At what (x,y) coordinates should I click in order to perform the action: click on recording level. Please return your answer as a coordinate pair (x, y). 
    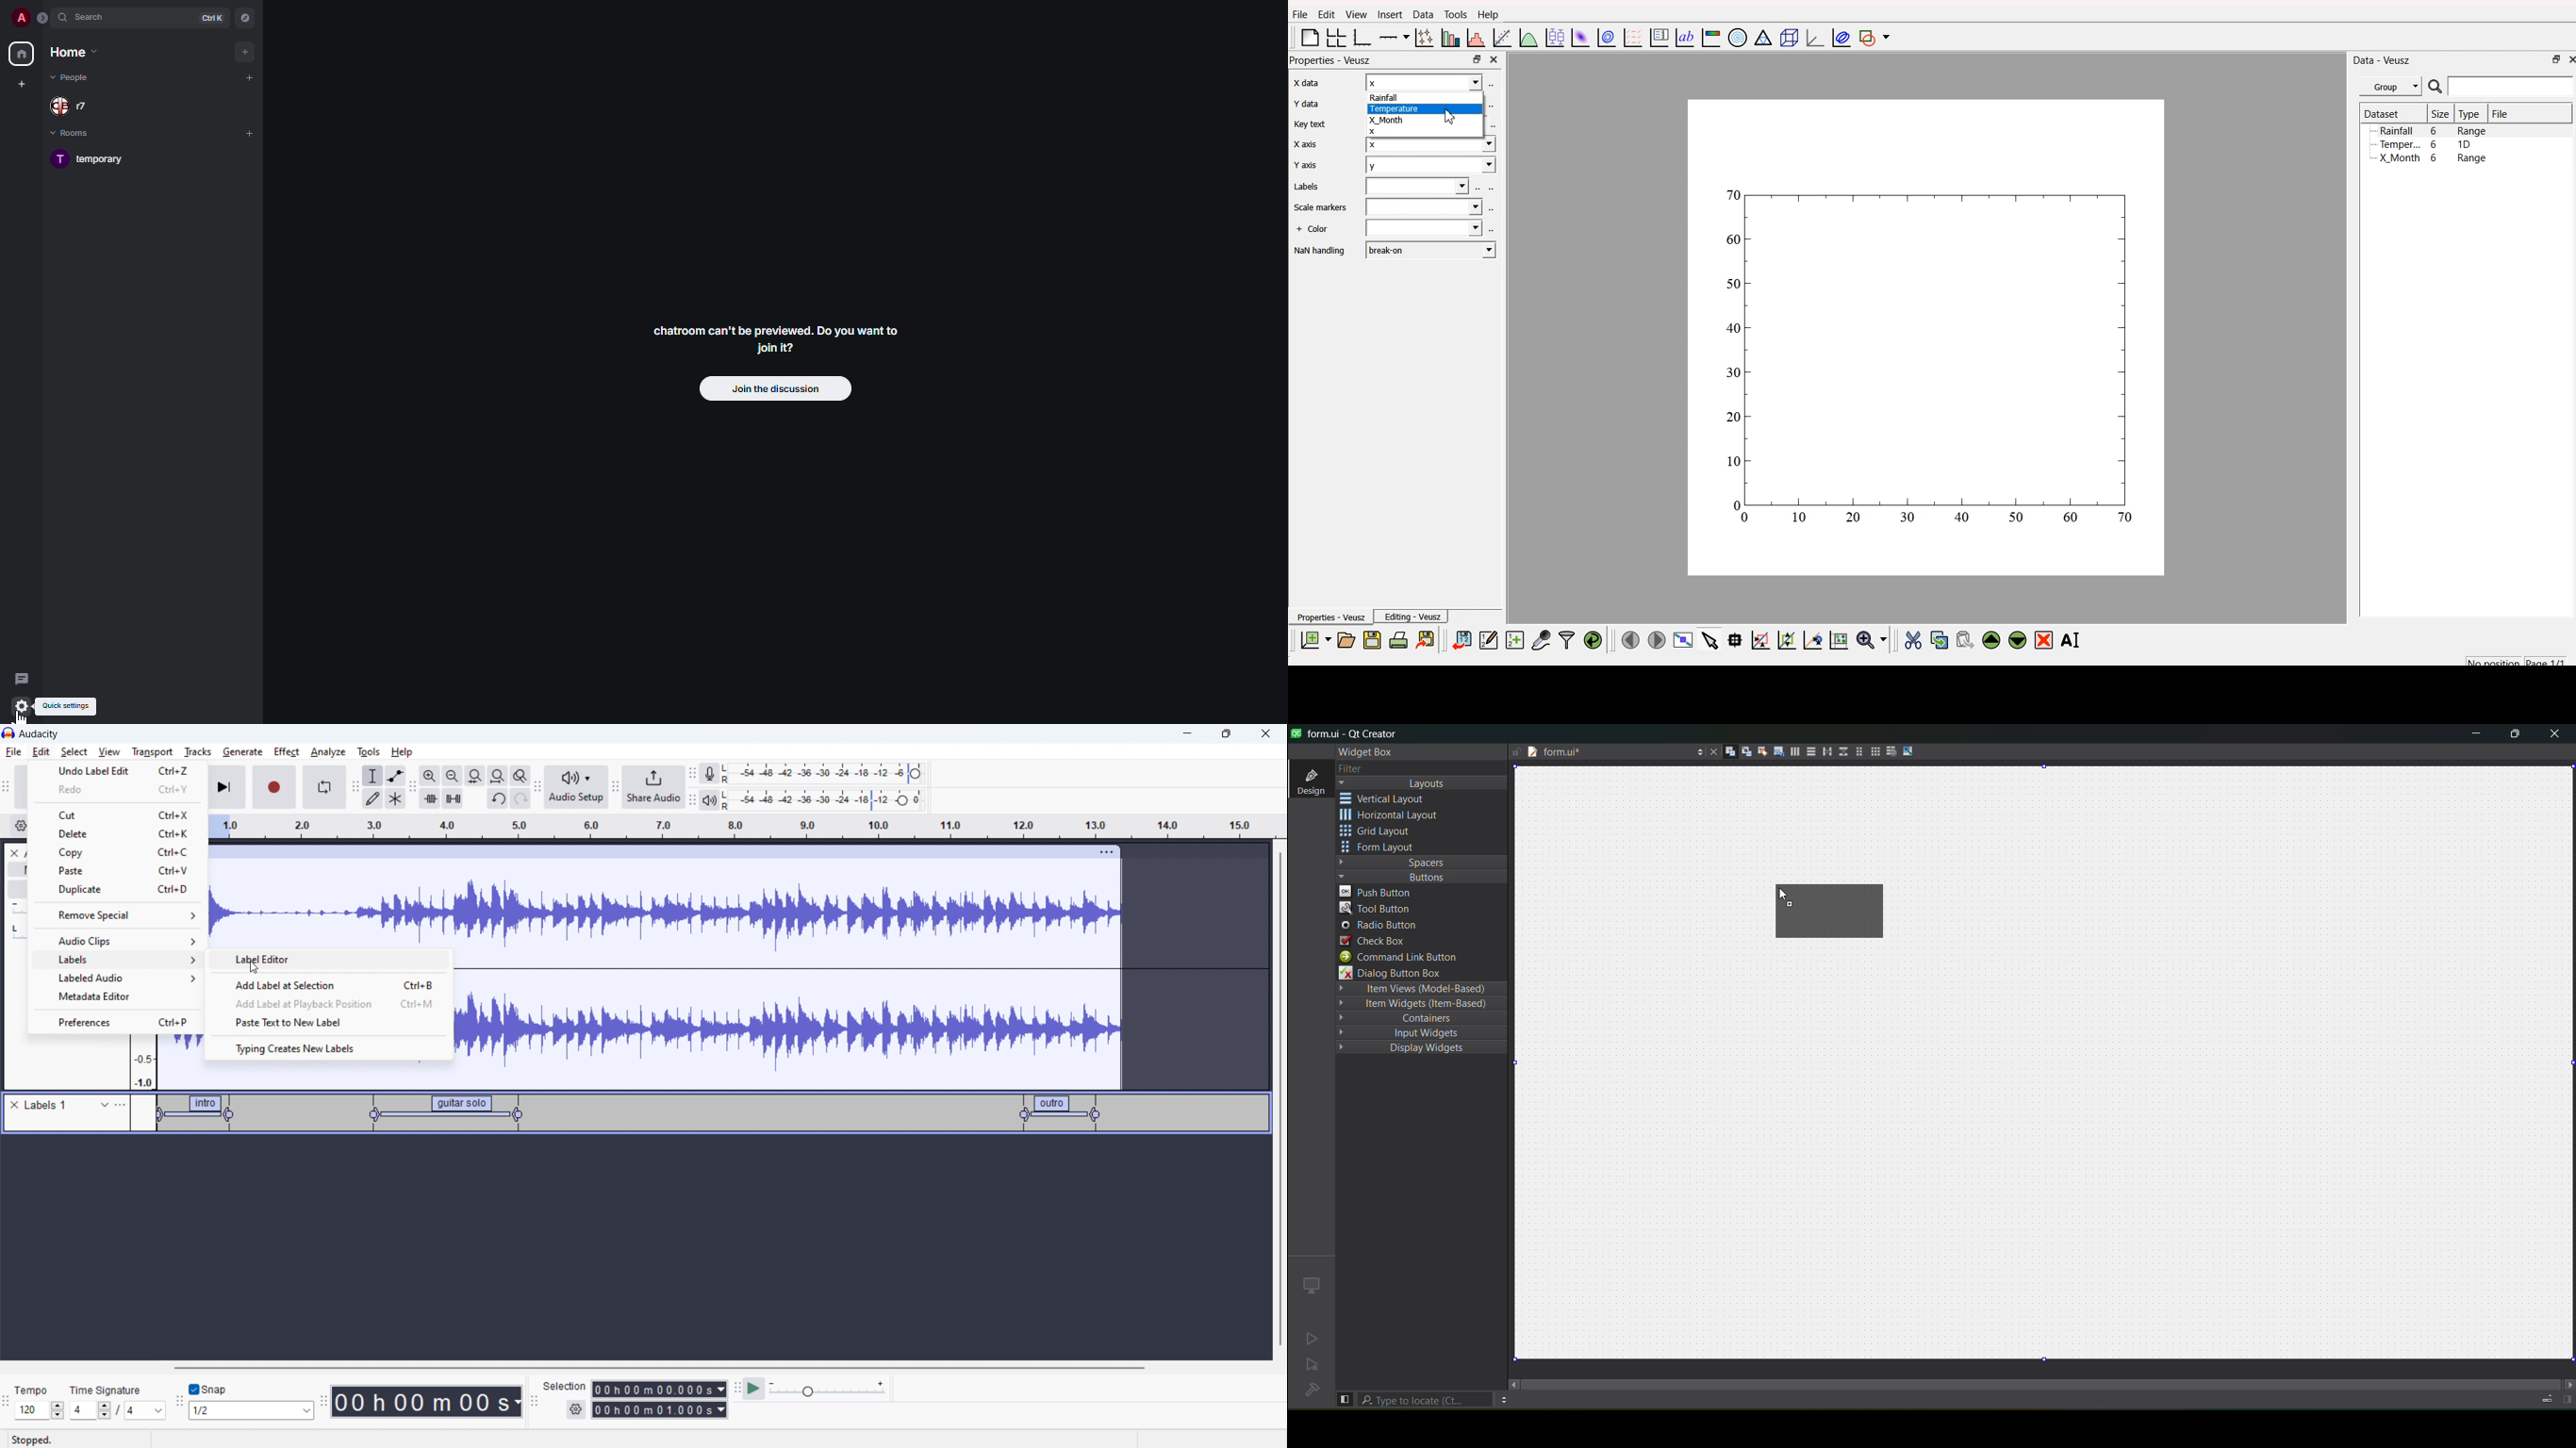
    Looking at the image, I should click on (831, 774).